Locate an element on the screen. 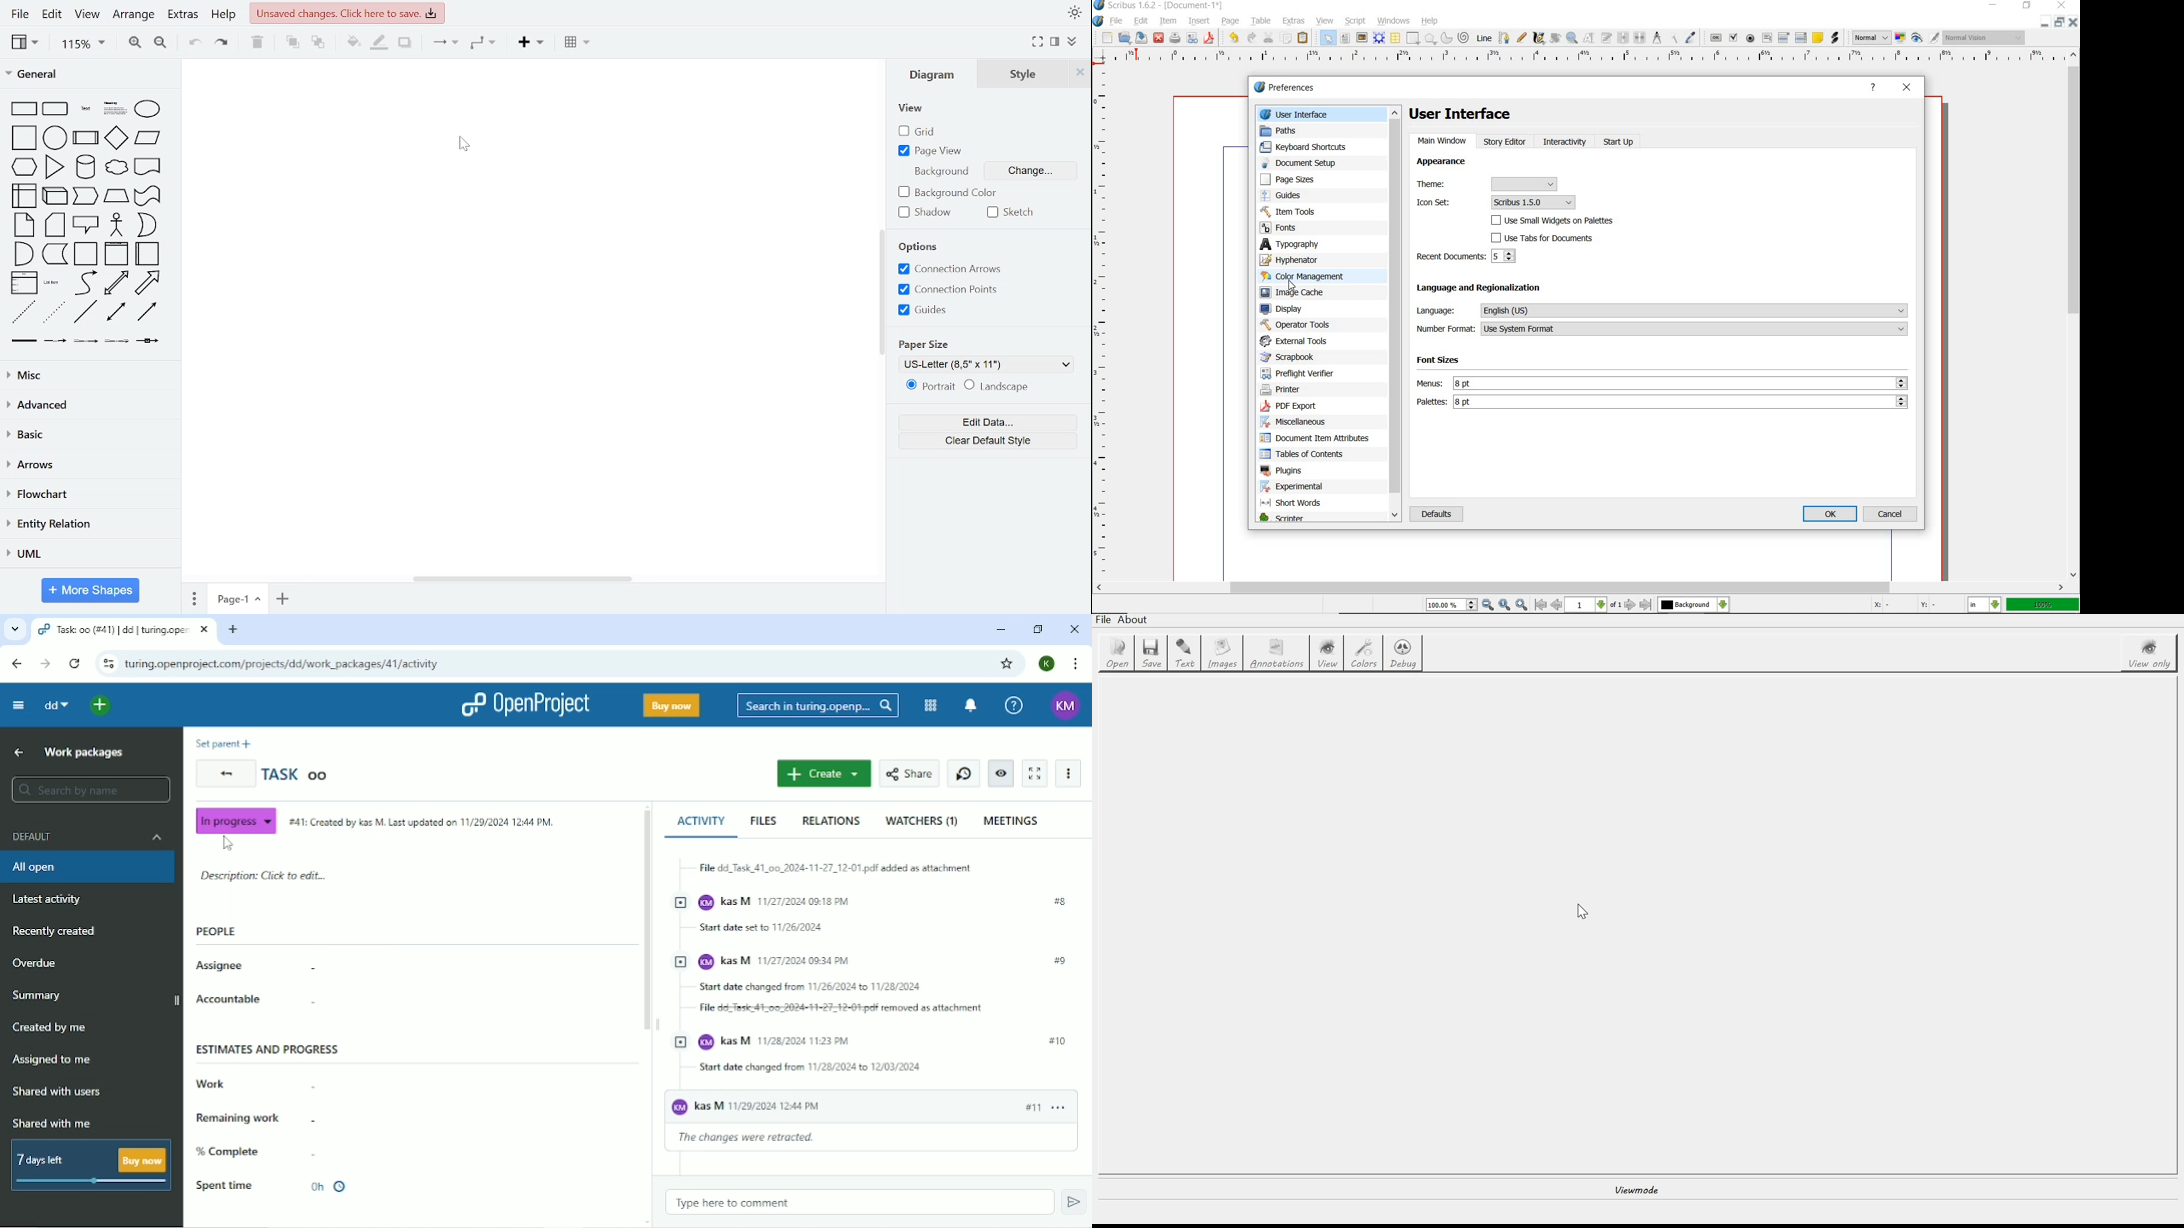 Image resolution: width=2184 pixels, height=1232 pixels. edit is located at coordinates (1142, 21).